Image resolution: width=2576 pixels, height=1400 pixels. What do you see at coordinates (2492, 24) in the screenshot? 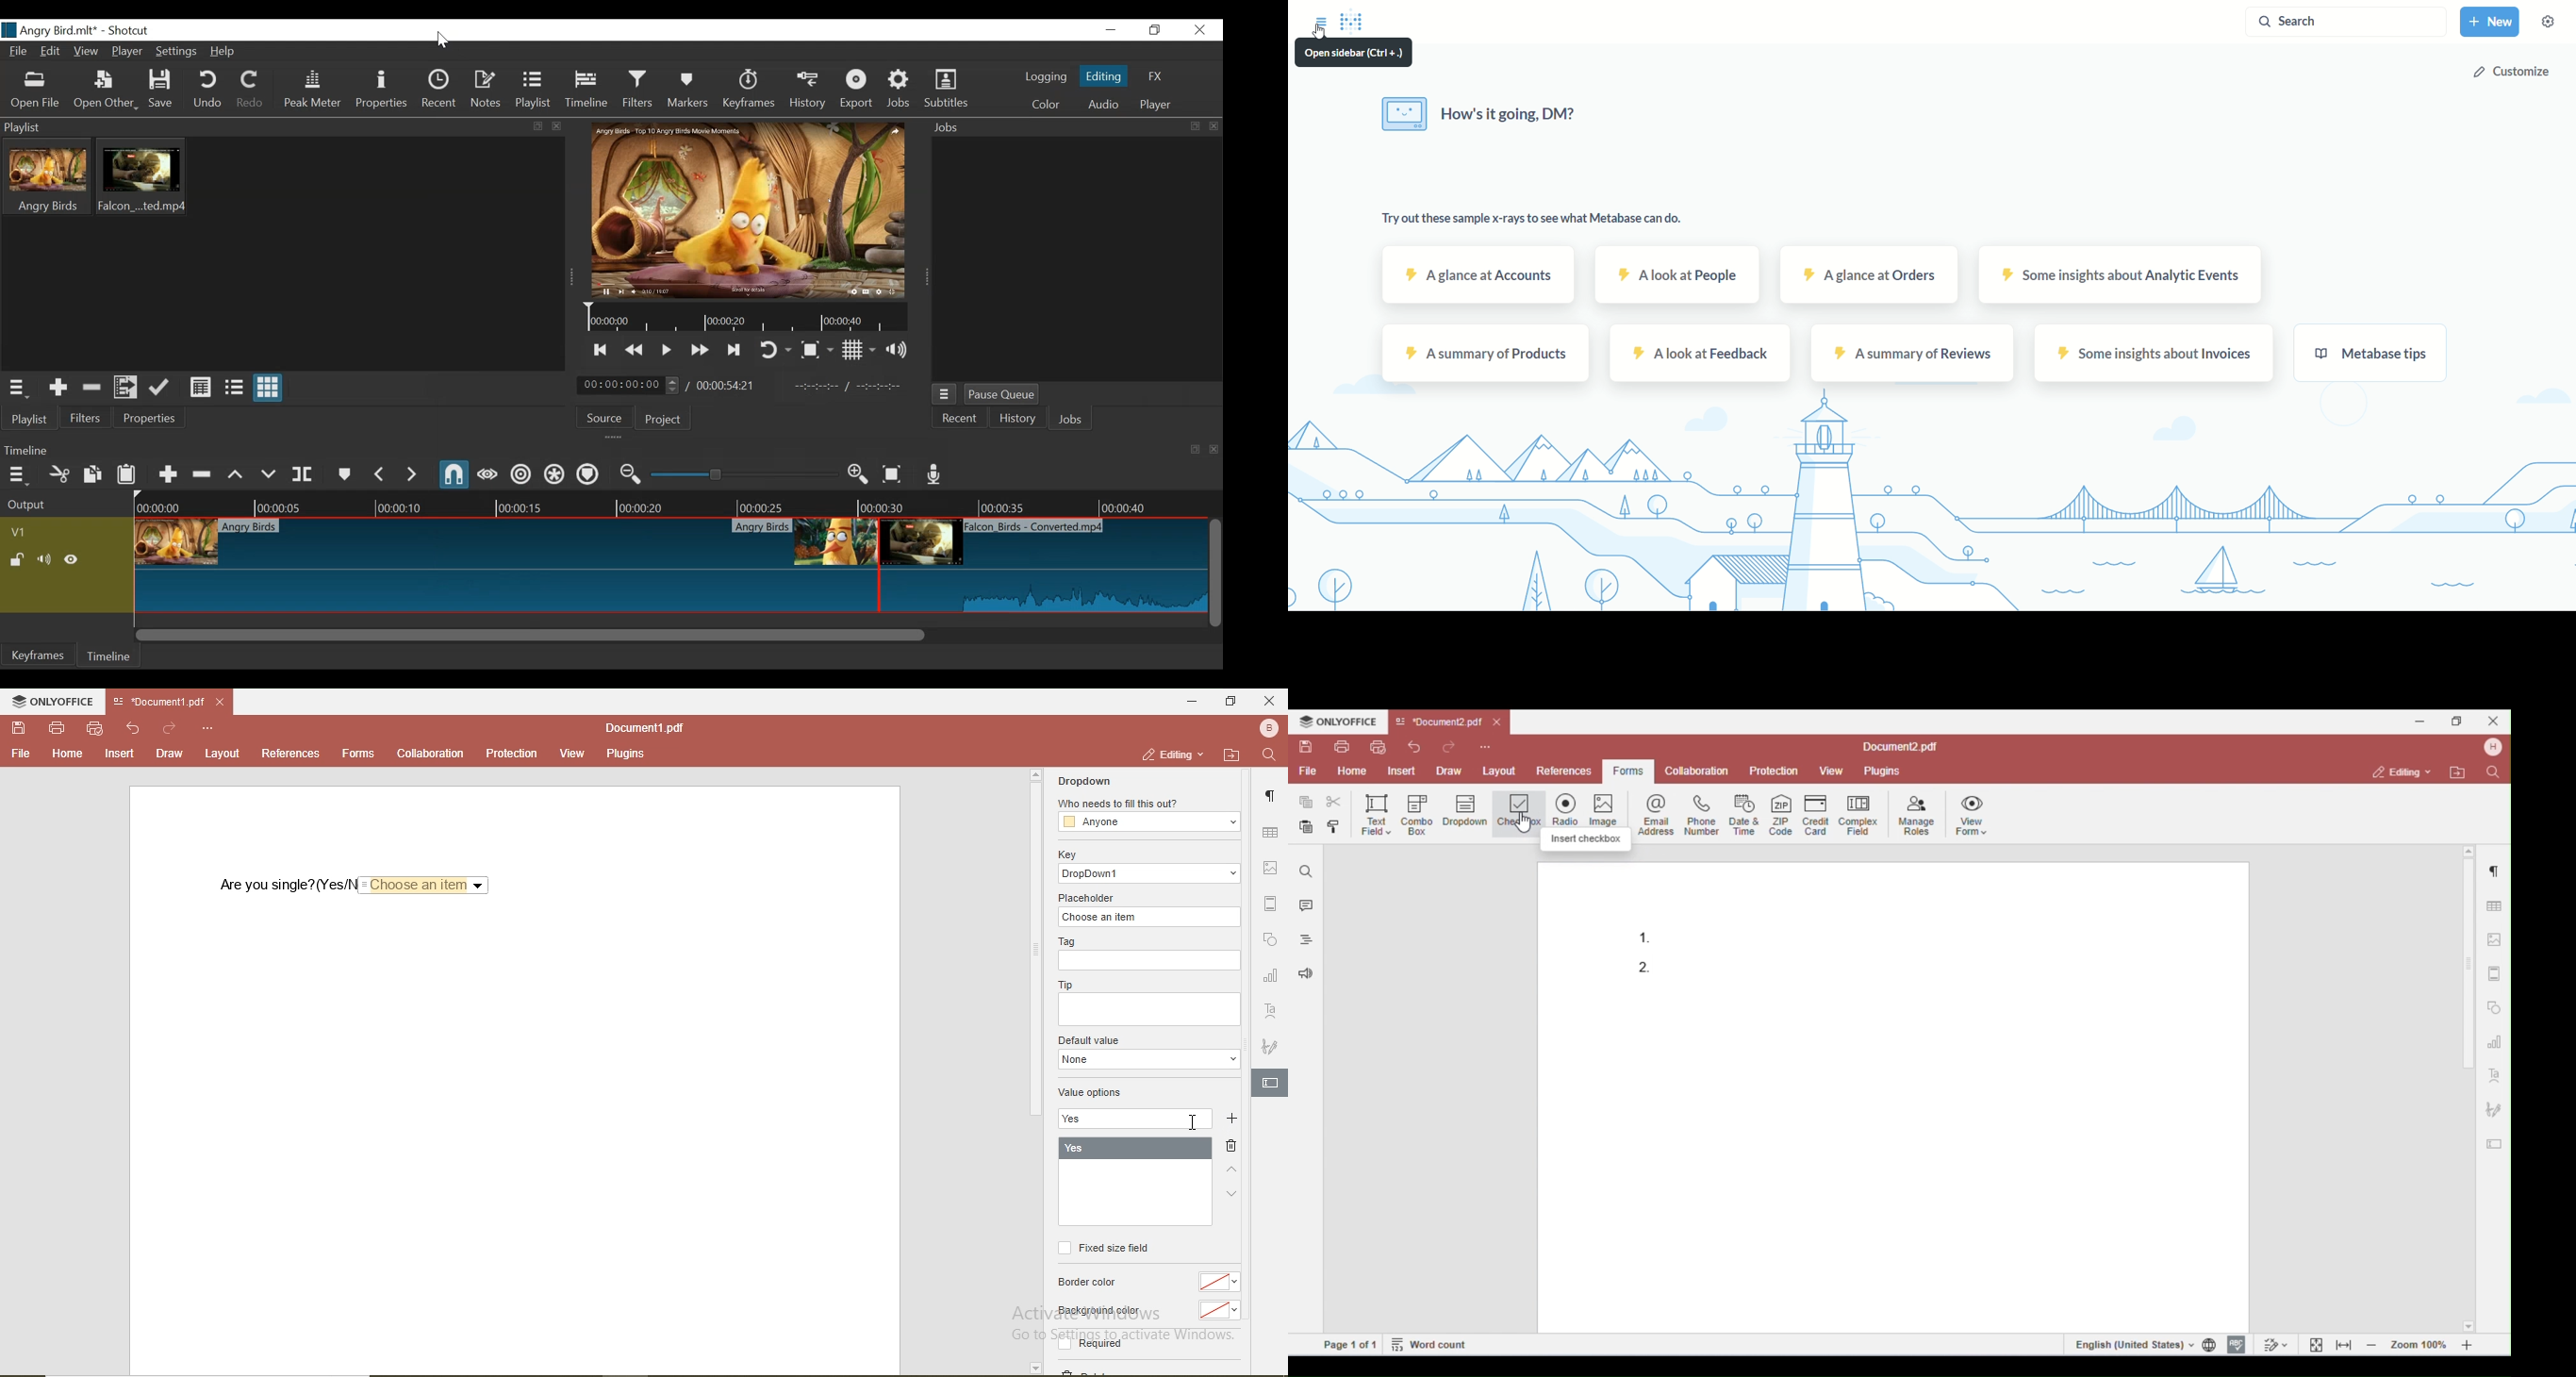
I see `new` at bounding box center [2492, 24].